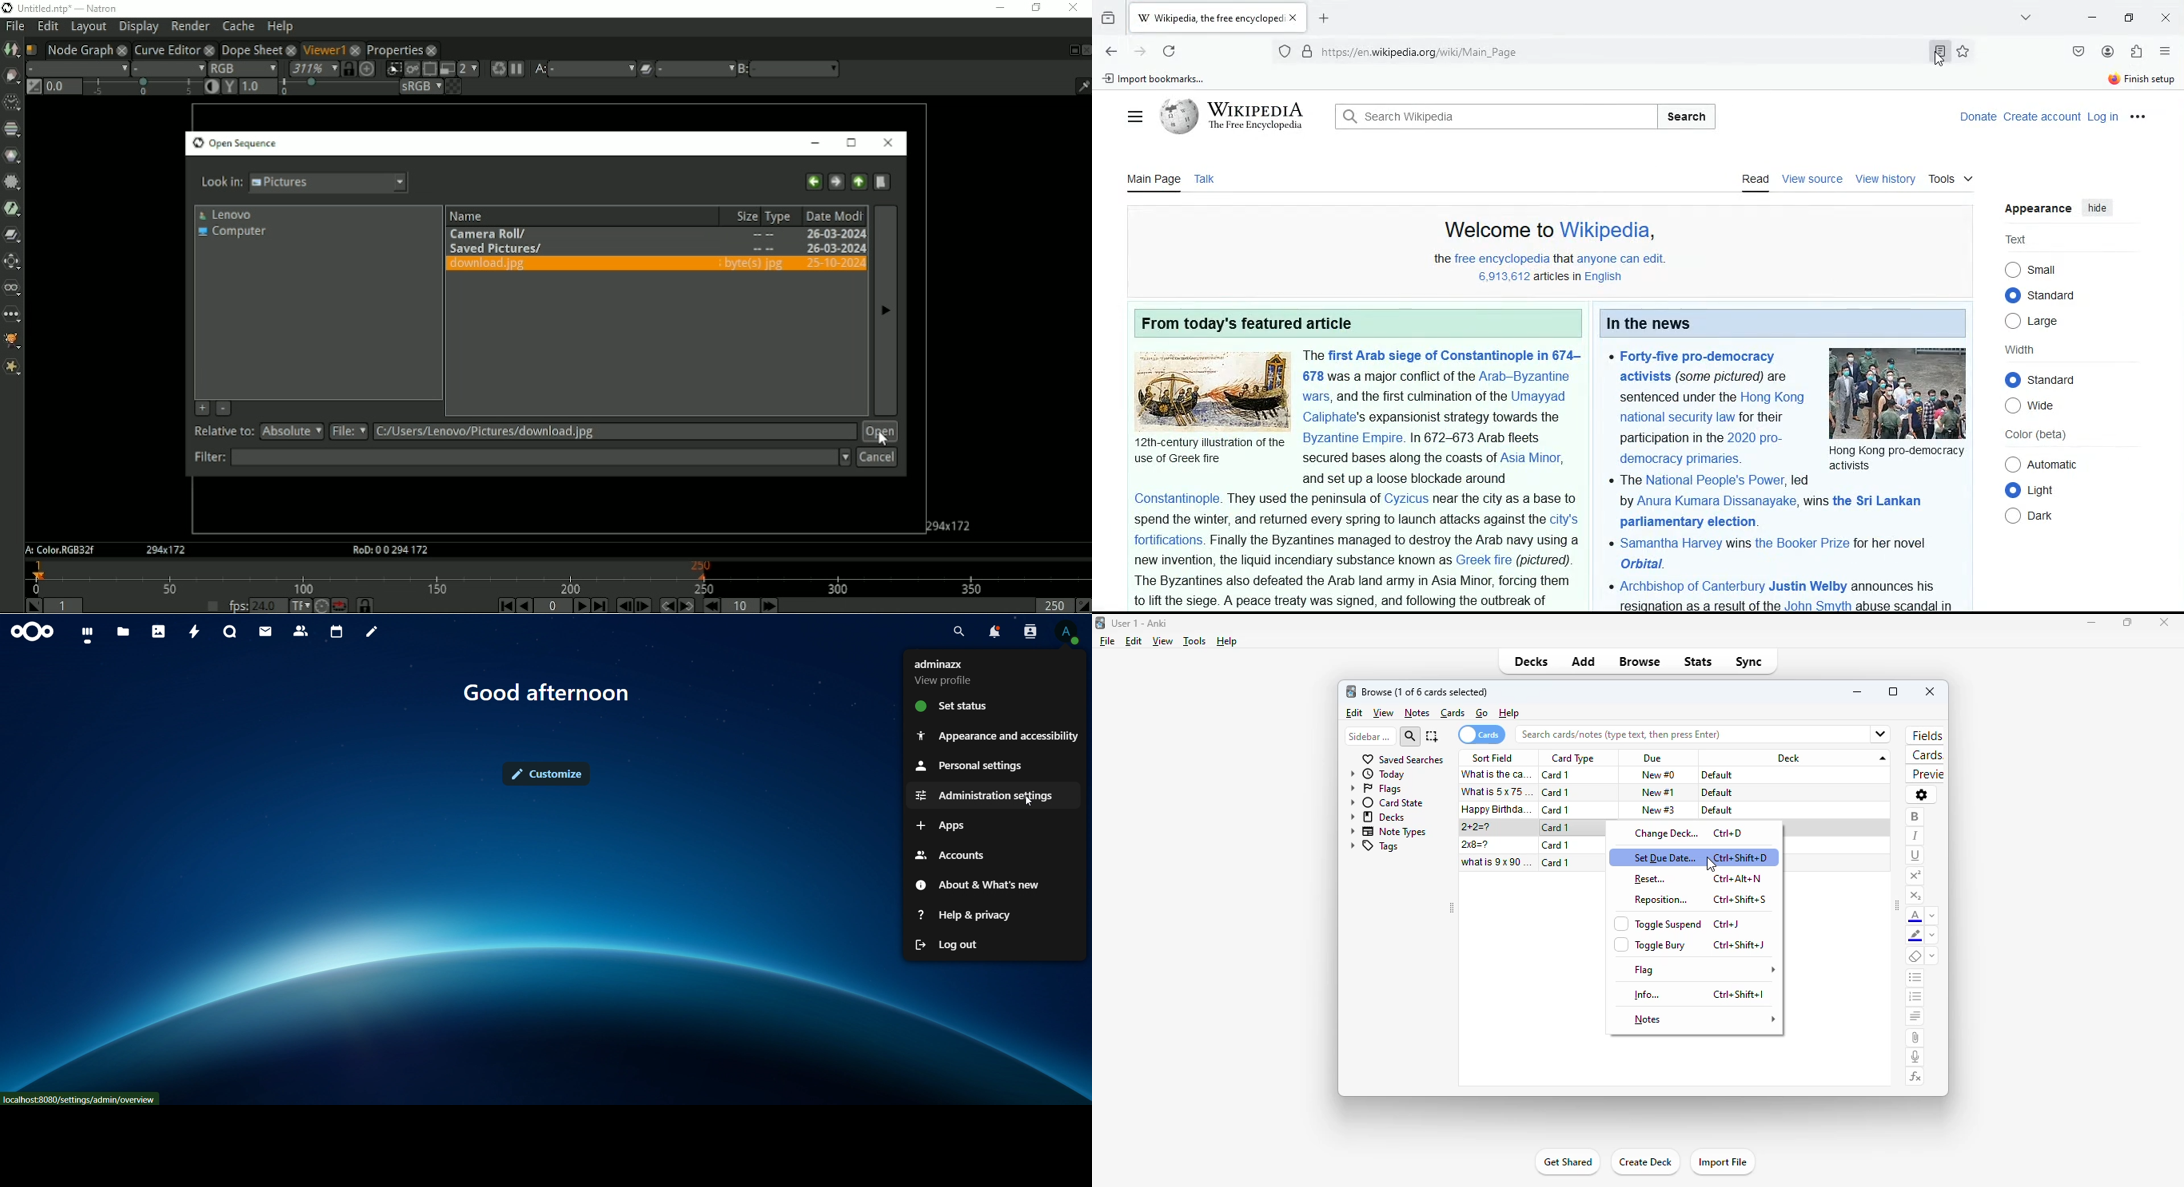  What do you see at coordinates (1477, 827) in the screenshot?
I see `2+2=?` at bounding box center [1477, 827].